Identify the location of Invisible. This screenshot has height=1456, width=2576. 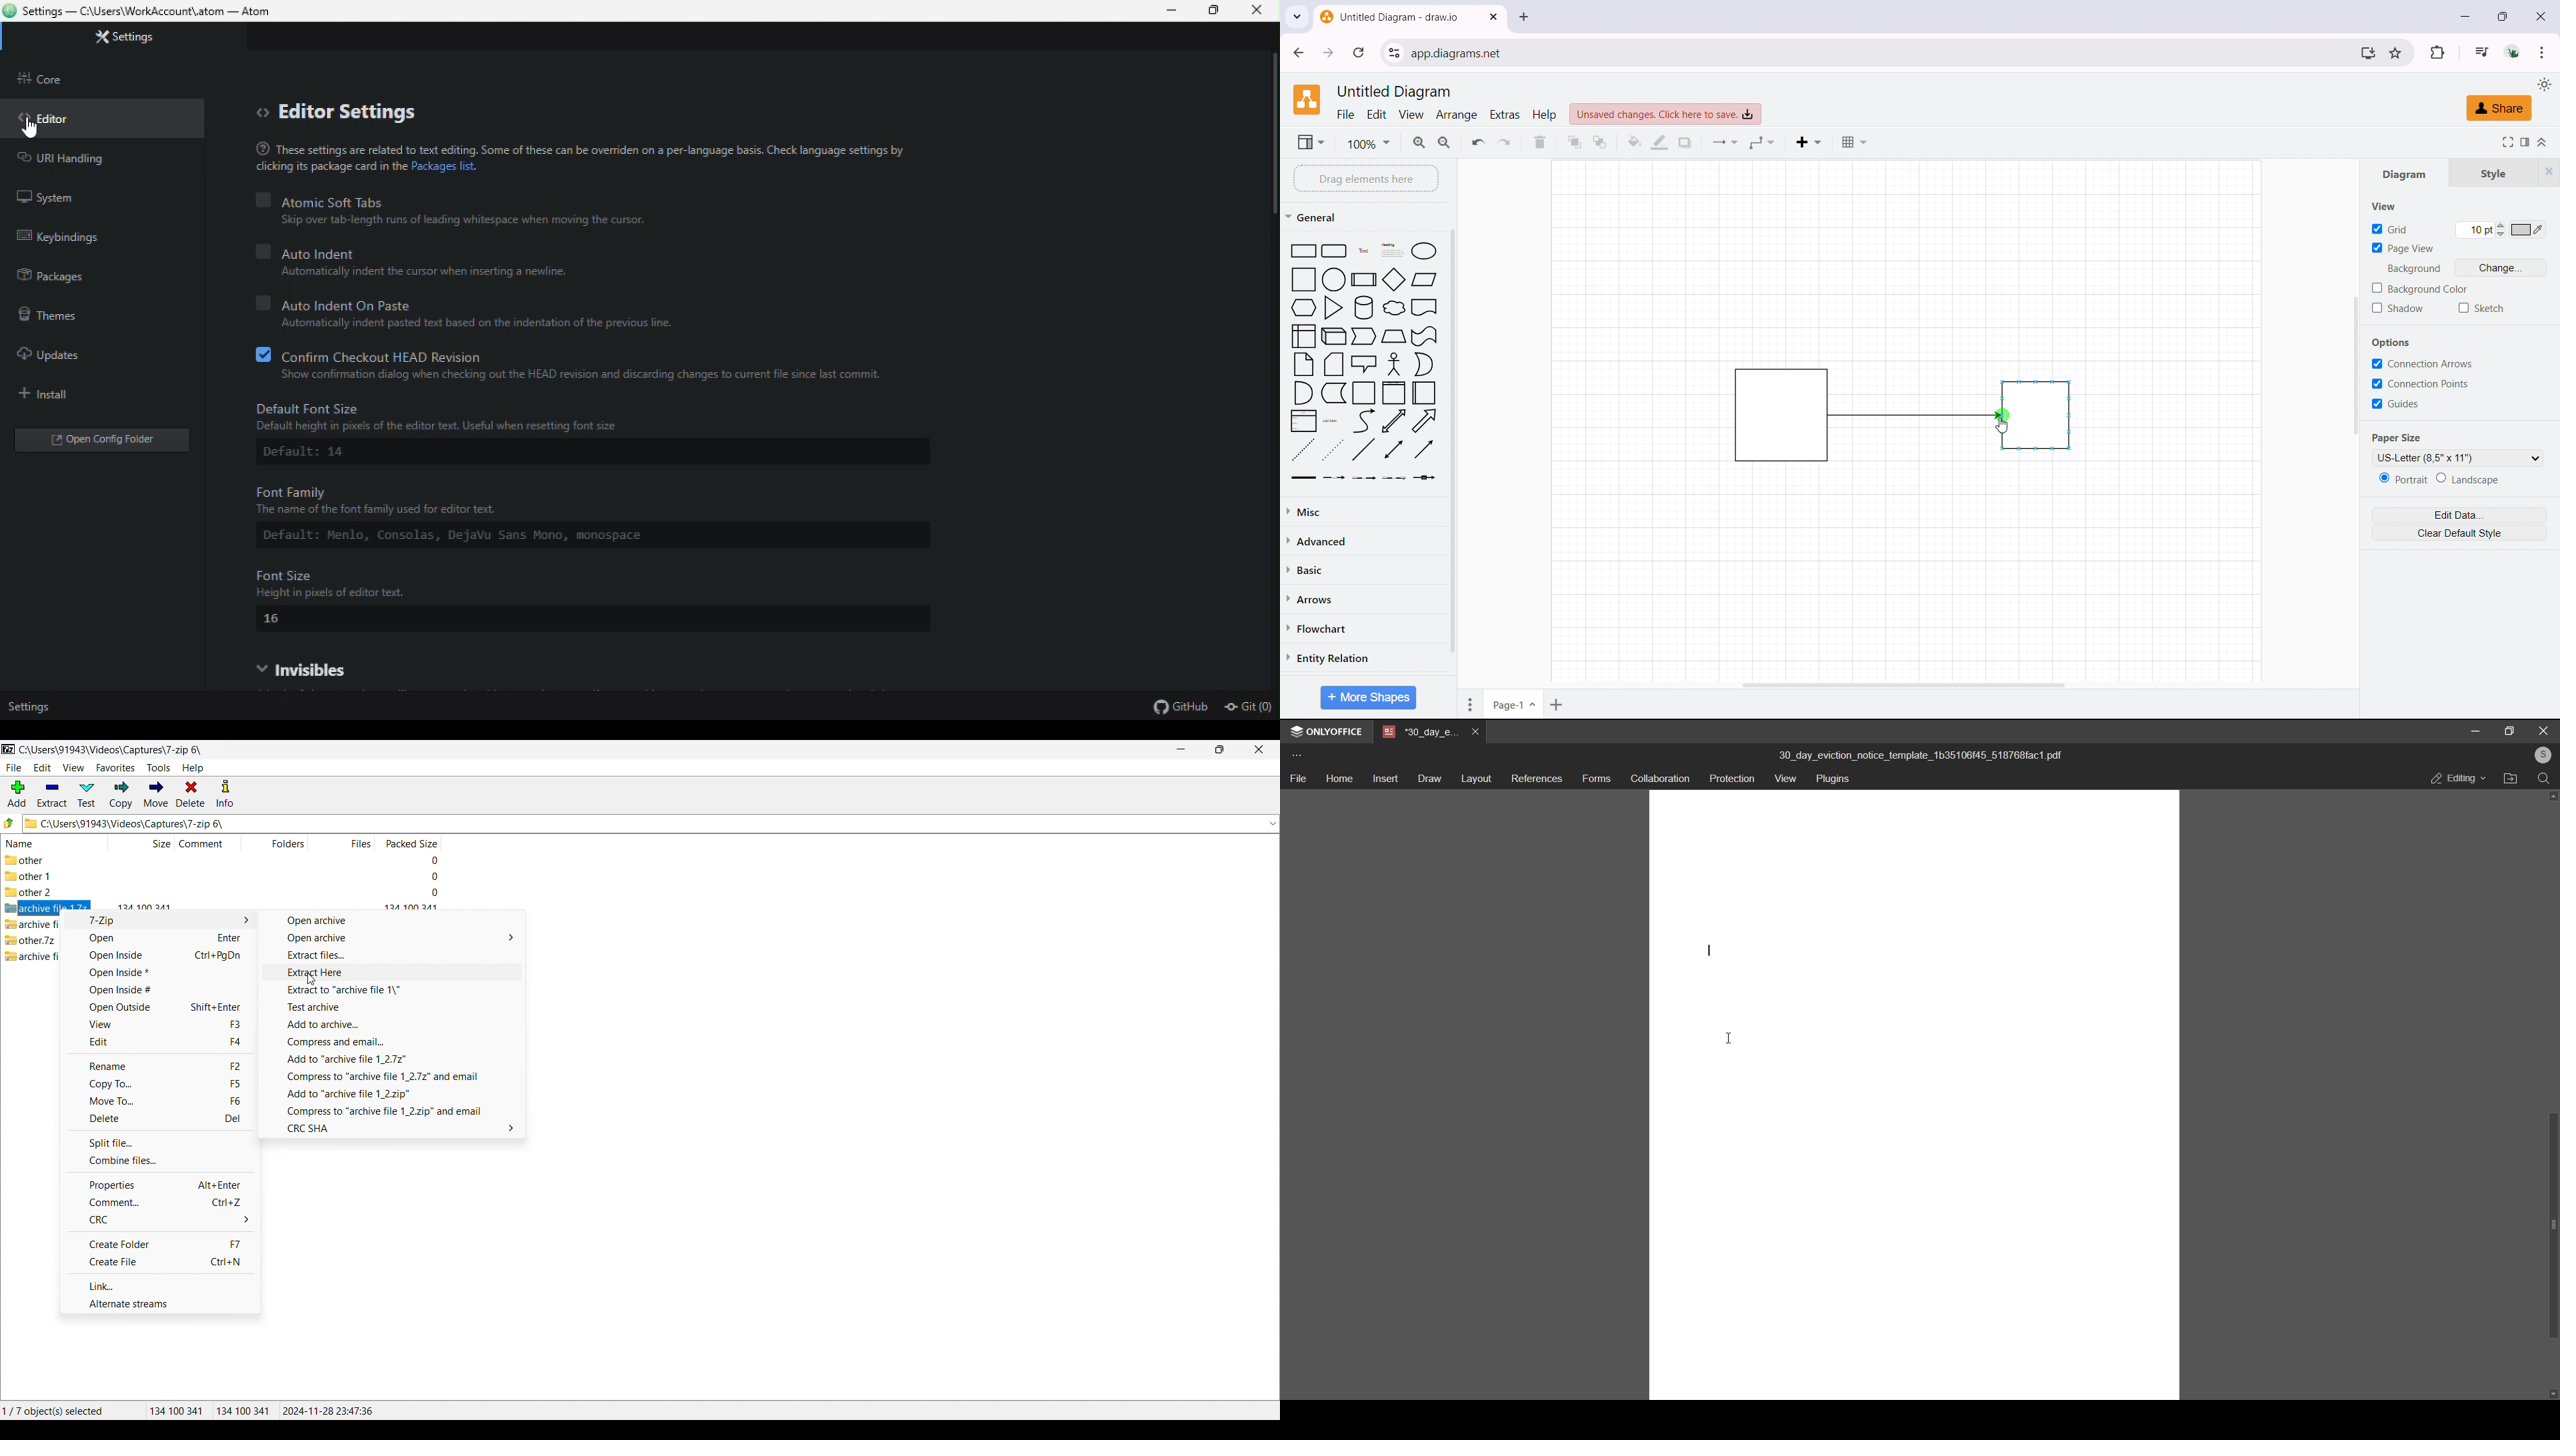
(325, 669).